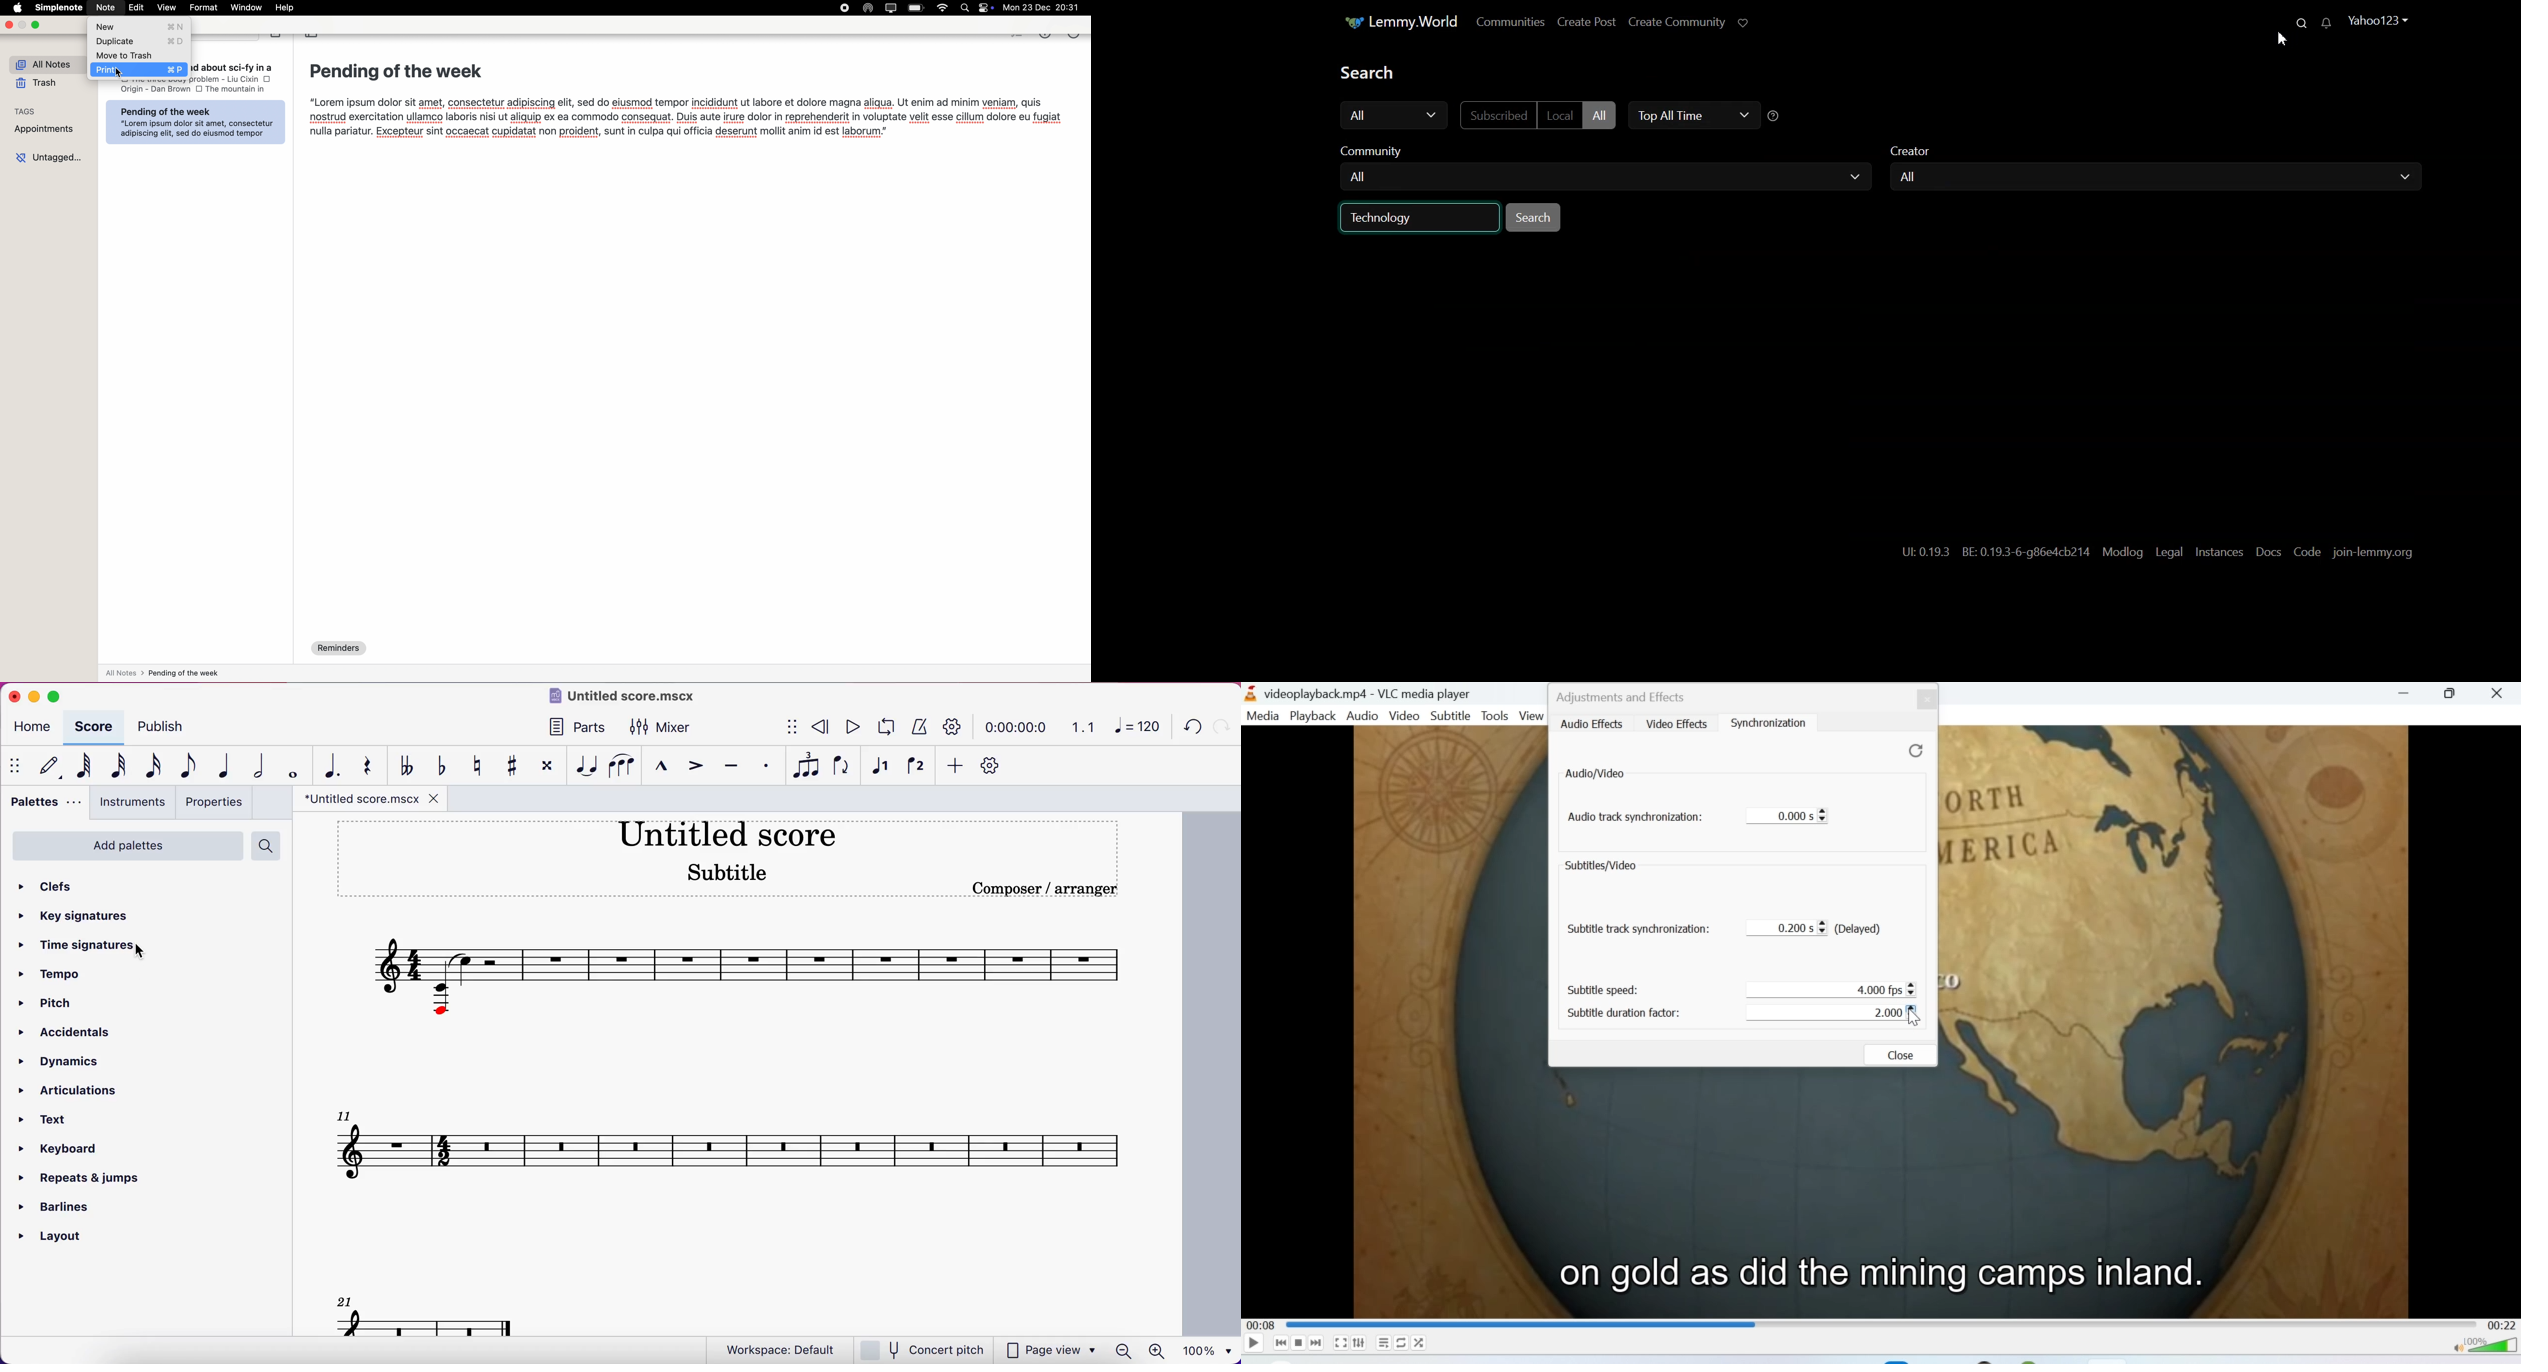 This screenshot has height=1372, width=2548. I want to click on Community, so click(1373, 148).